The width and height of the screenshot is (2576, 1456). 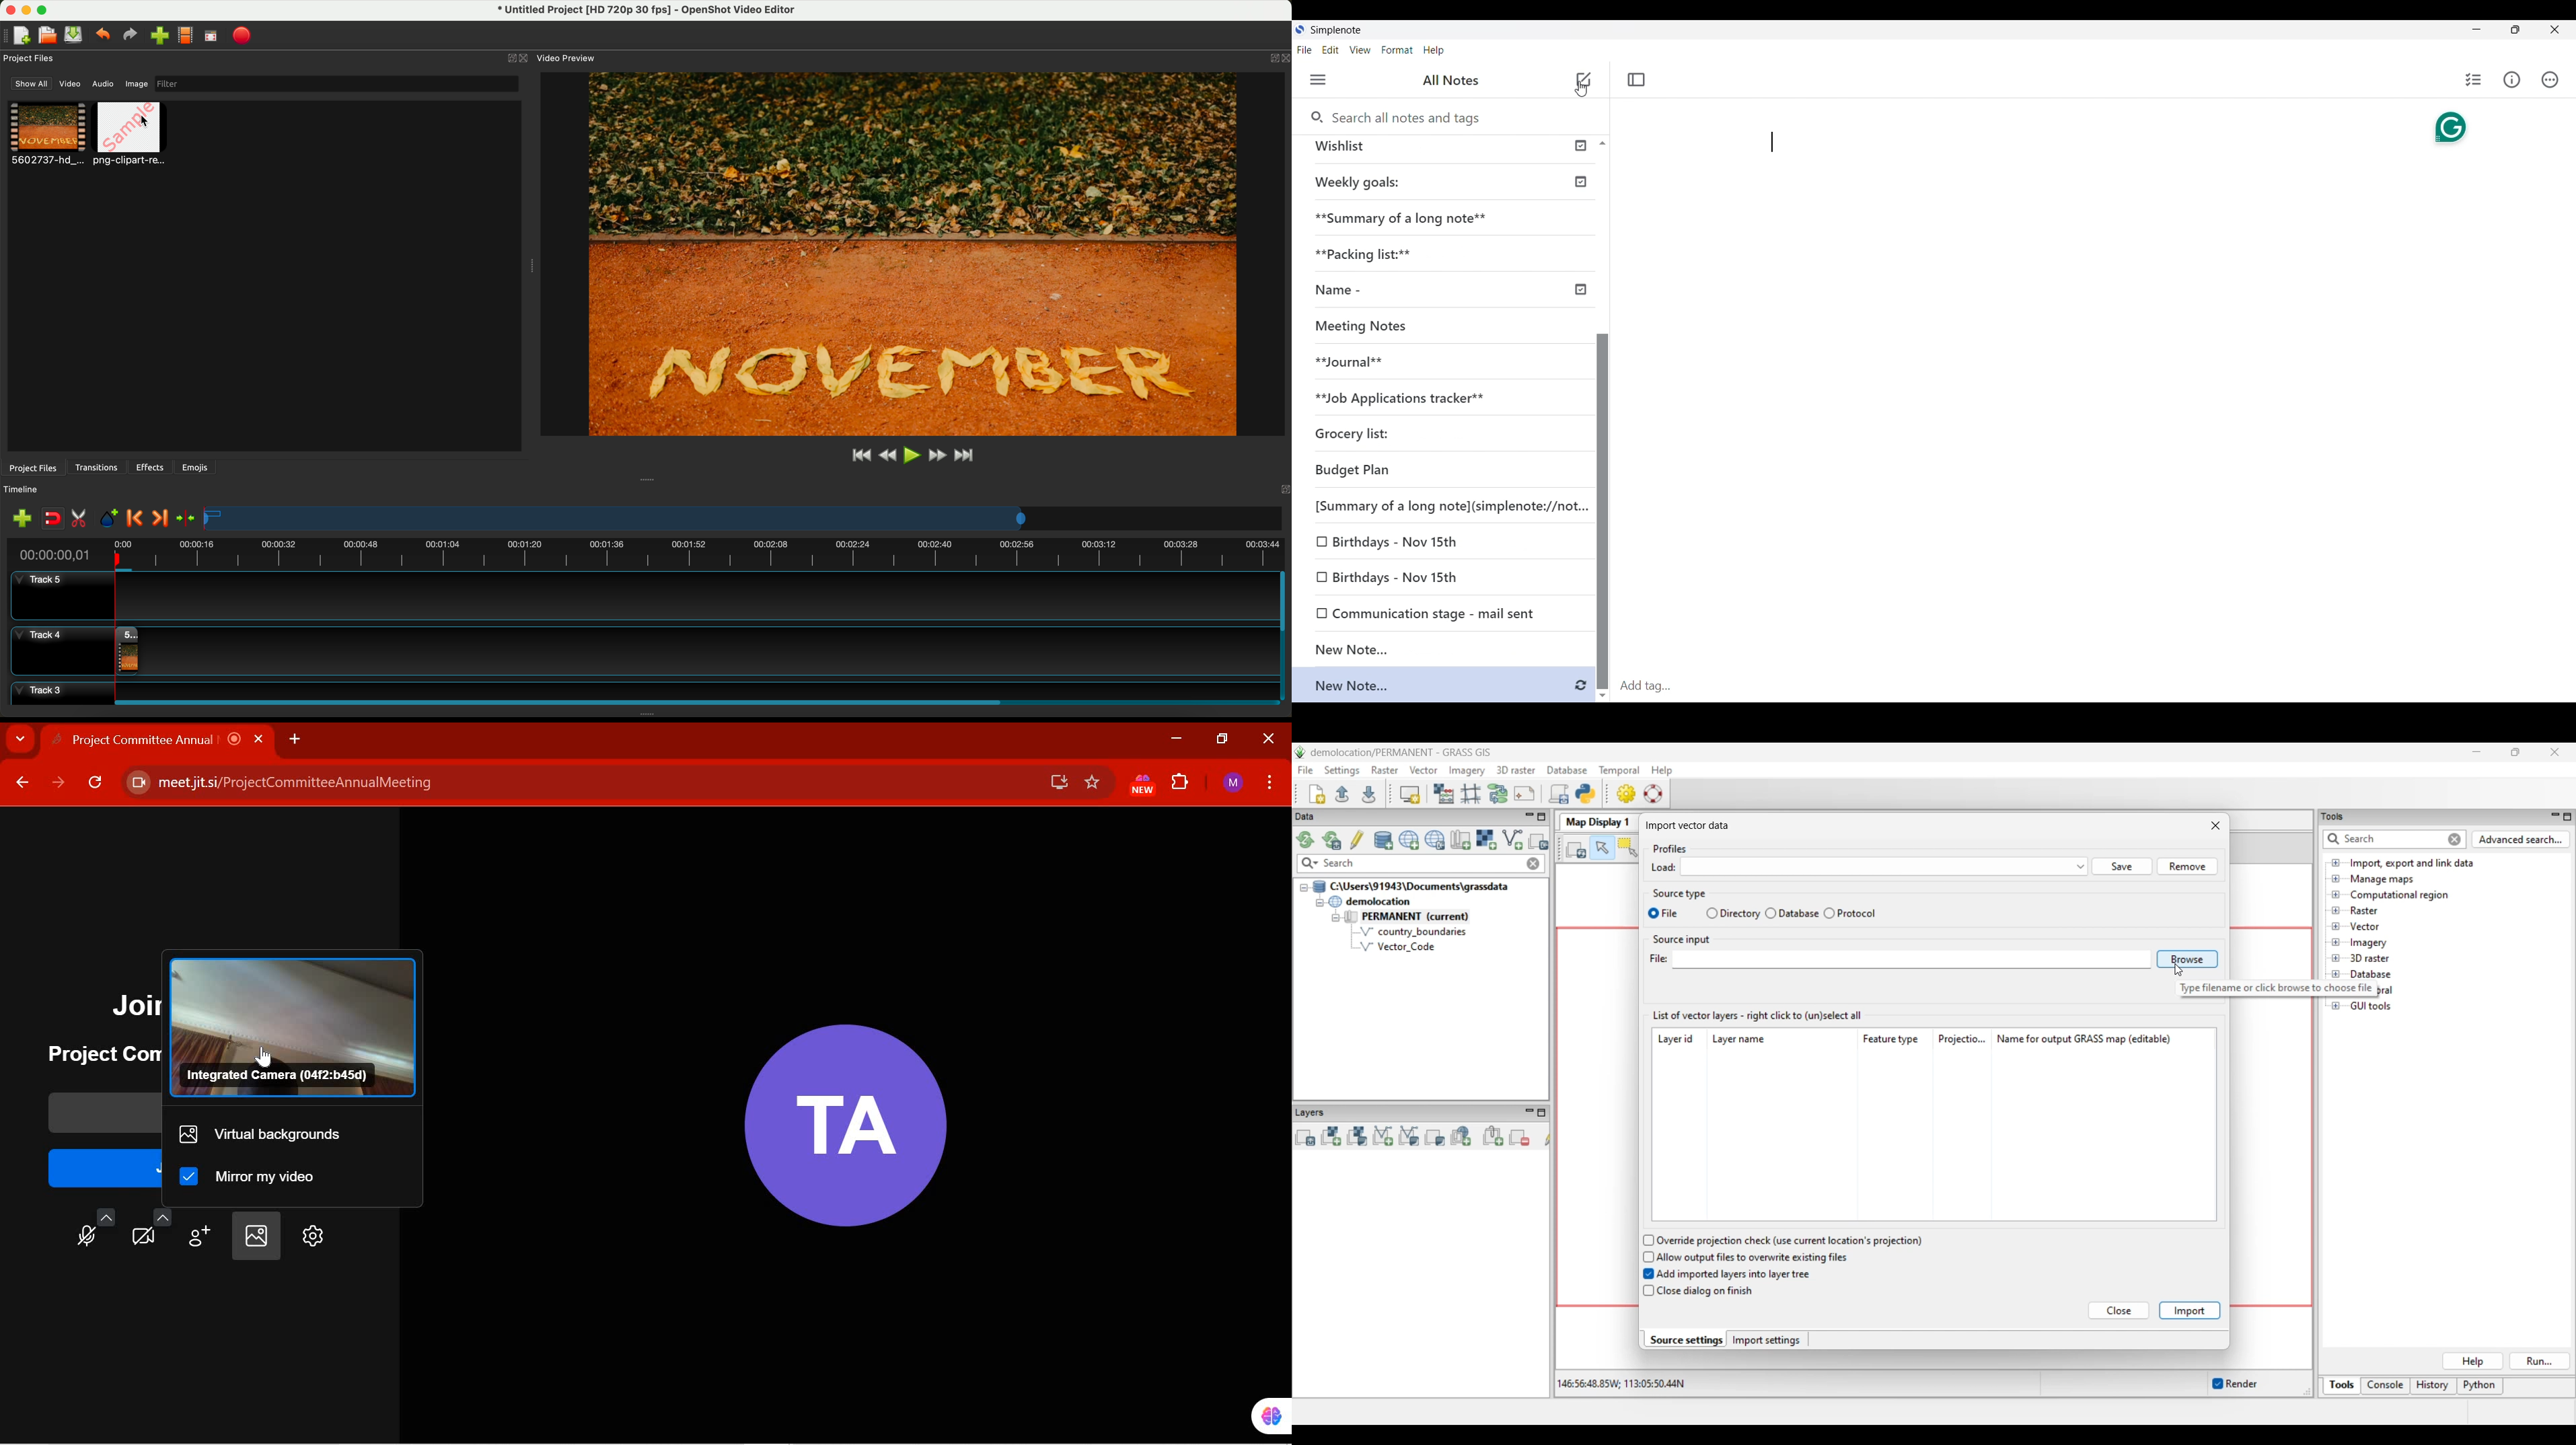 What do you see at coordinates (18, 35) in the screenshot?
I see `new file` at bounding box center [18, 35].